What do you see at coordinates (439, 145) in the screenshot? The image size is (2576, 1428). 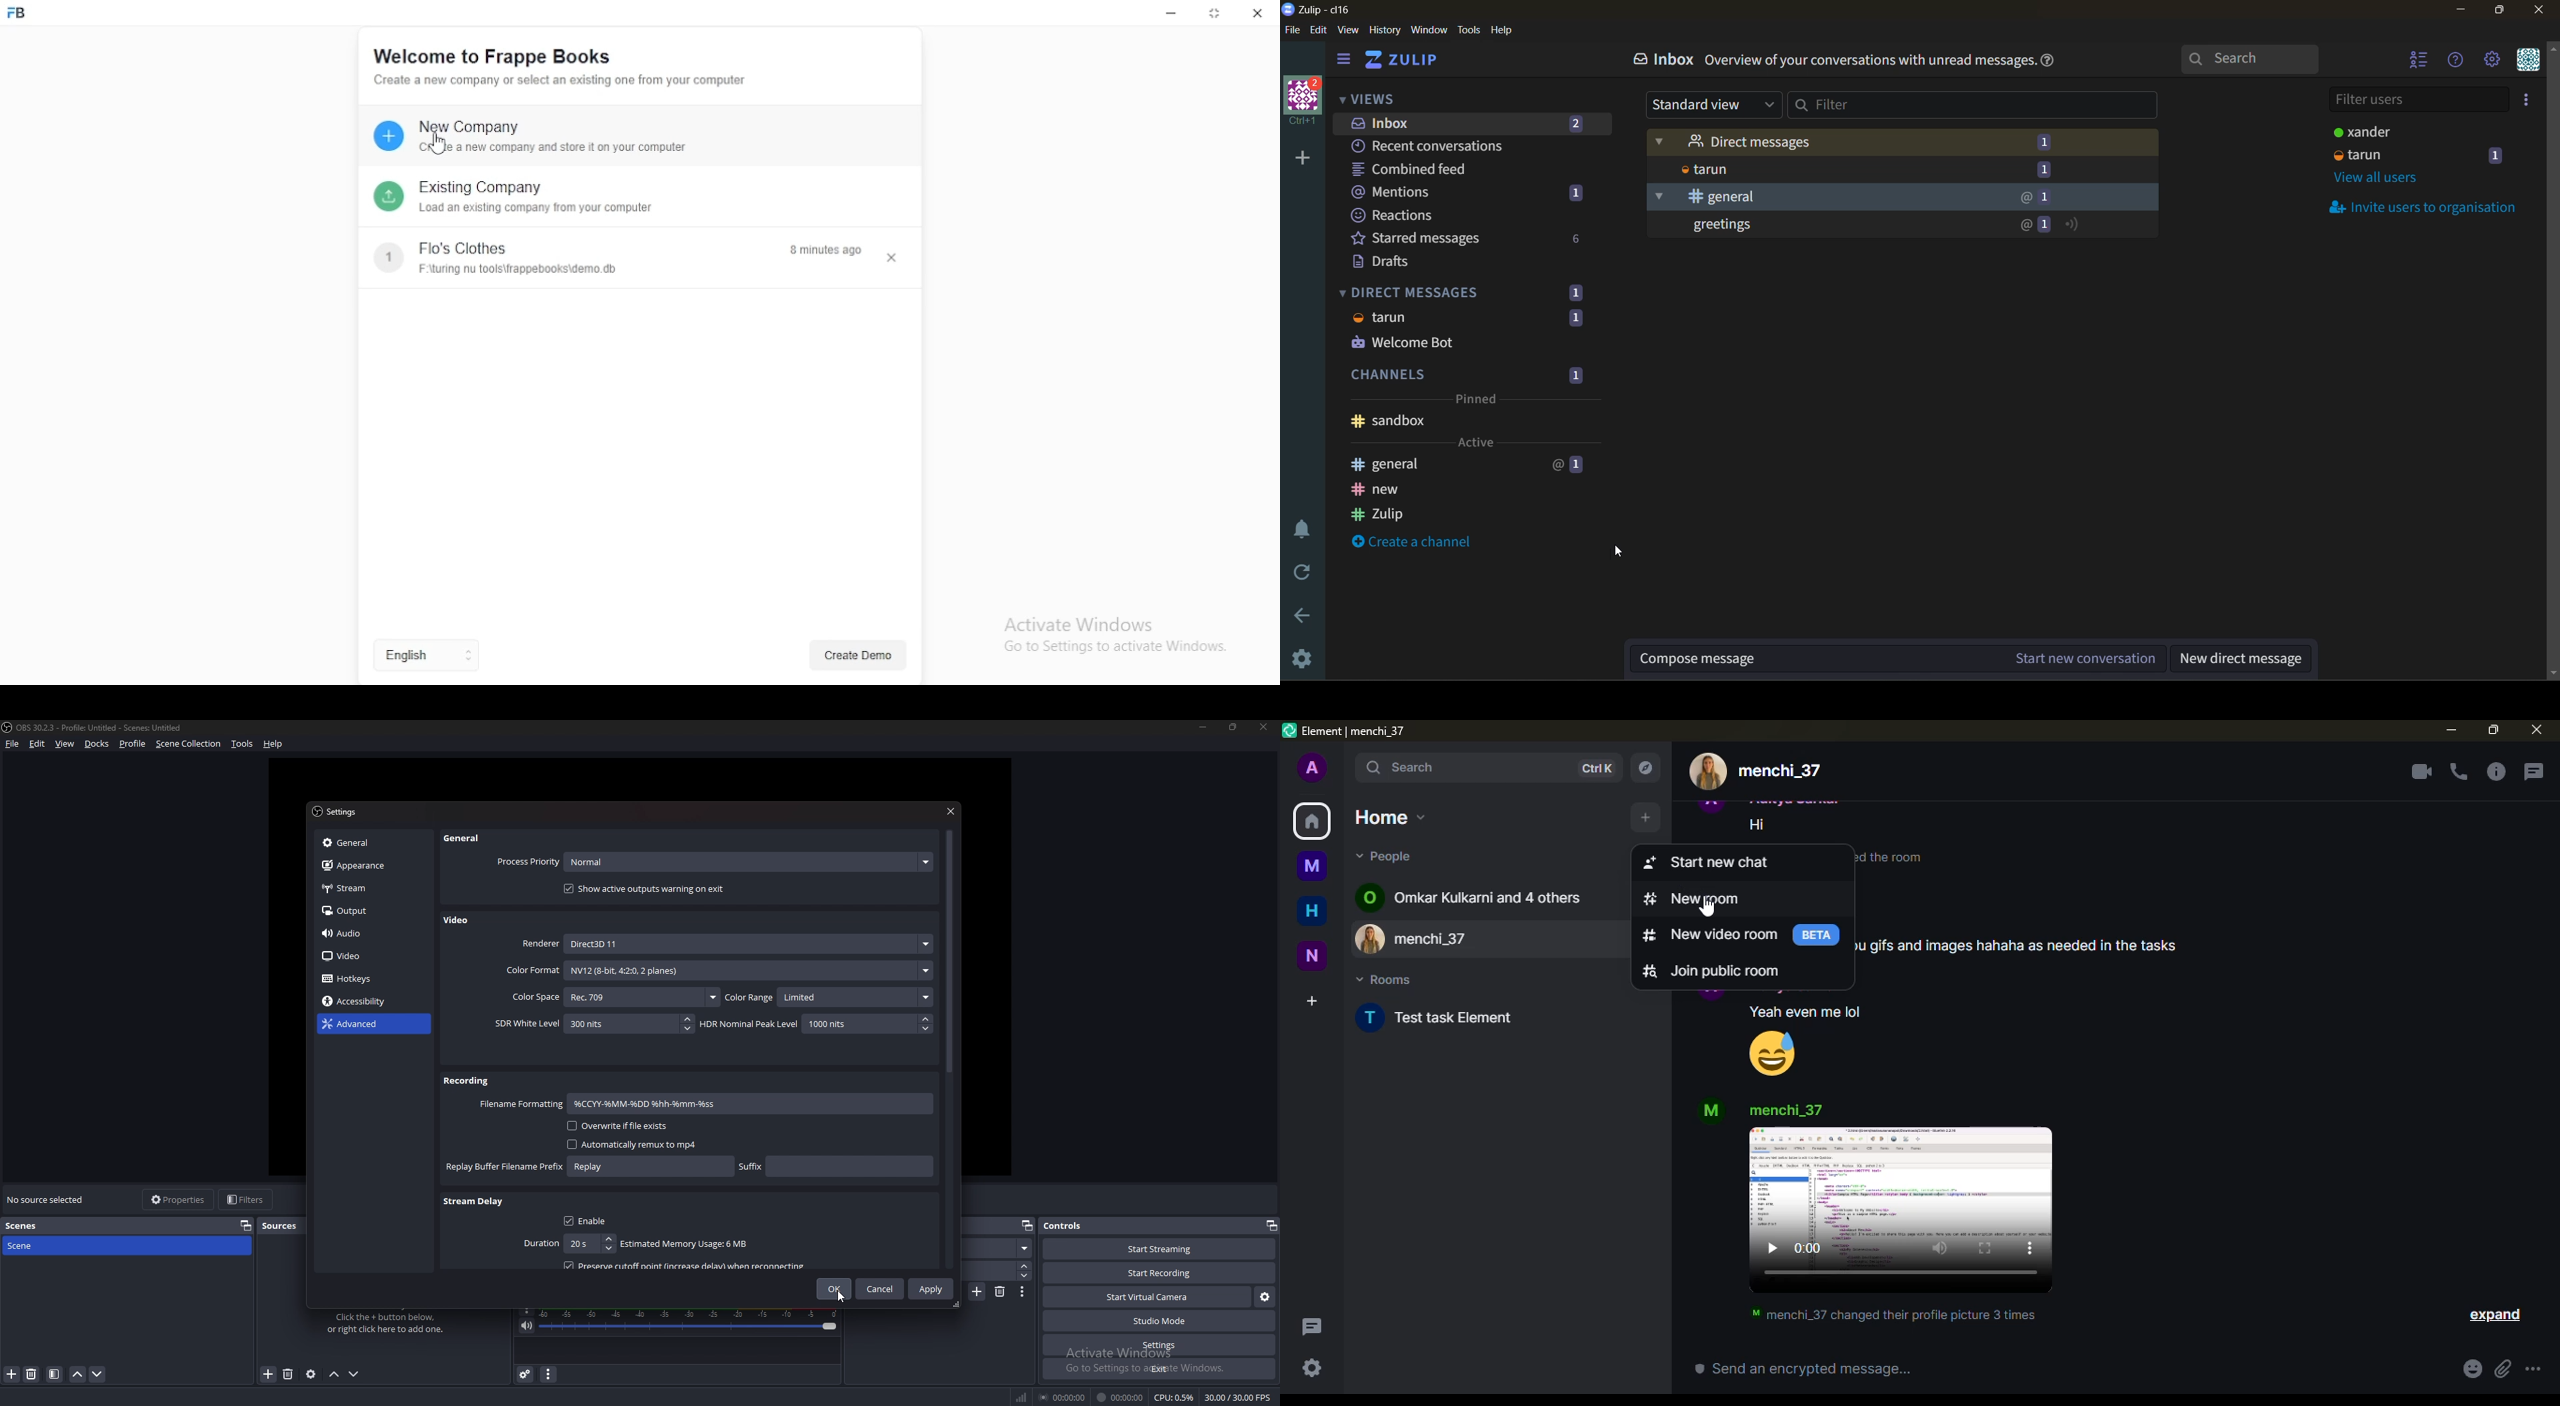 I see `mouse pointer` at bounding box center [439, 145].